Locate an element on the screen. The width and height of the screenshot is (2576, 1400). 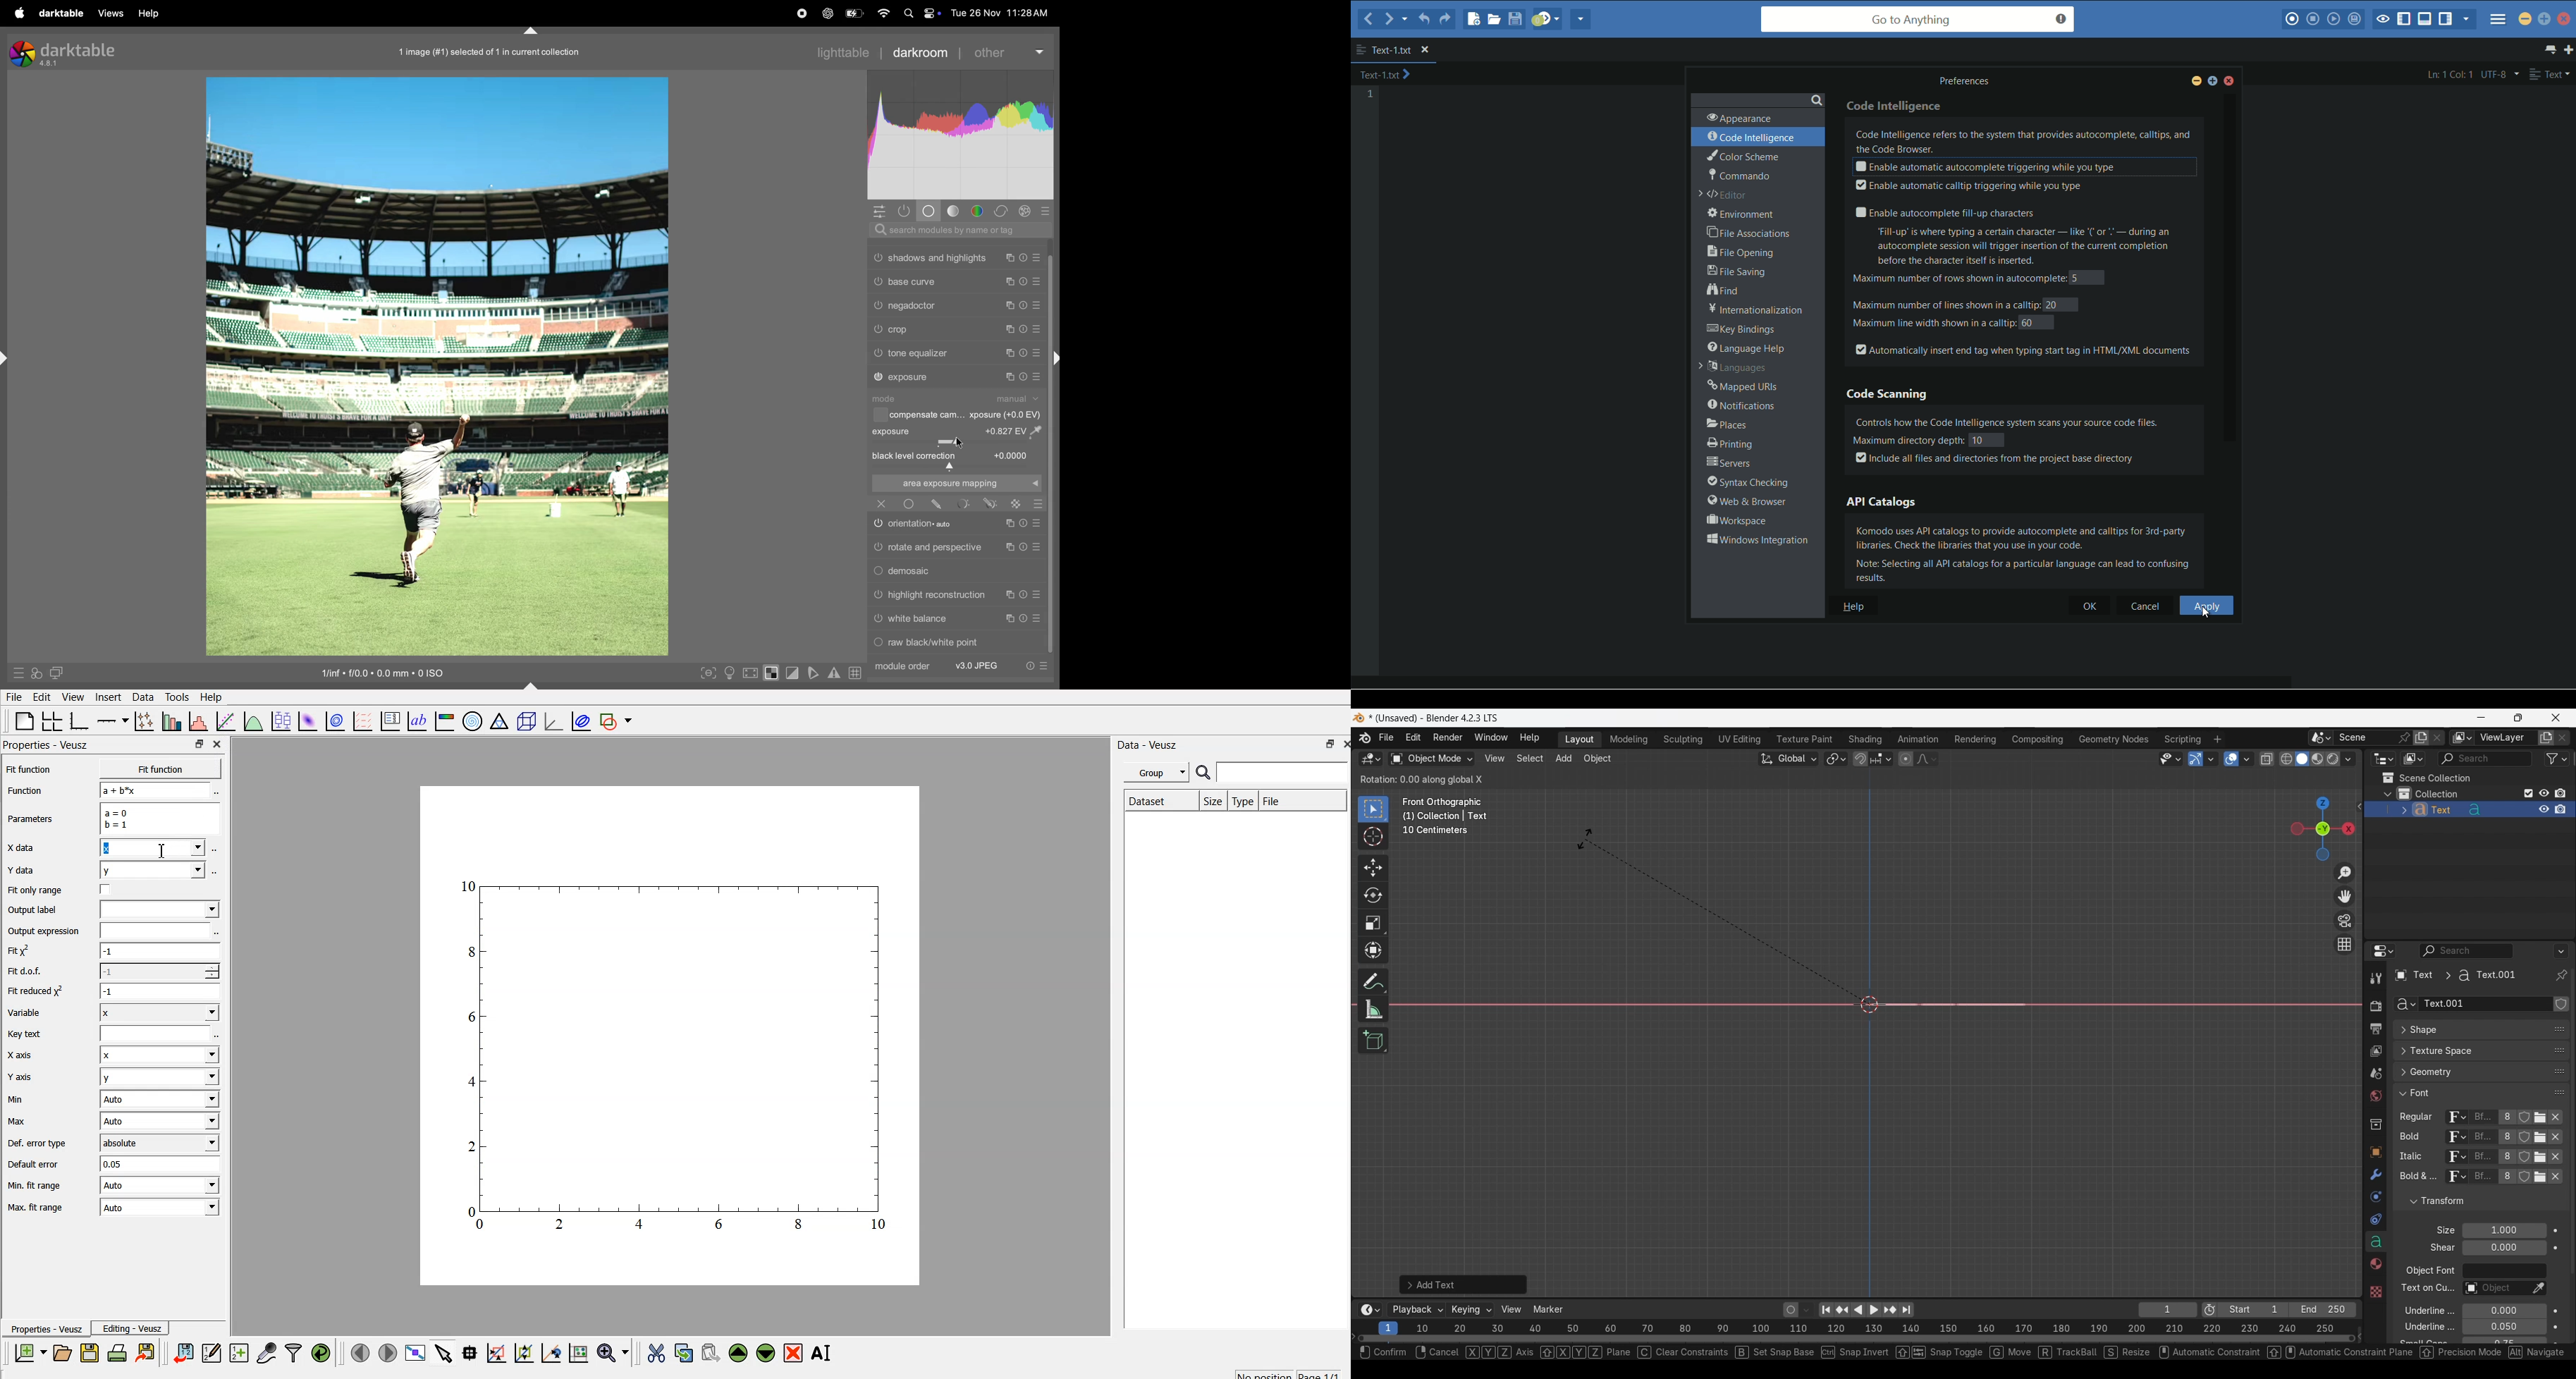
ok is located at coordinates (2083, 607).